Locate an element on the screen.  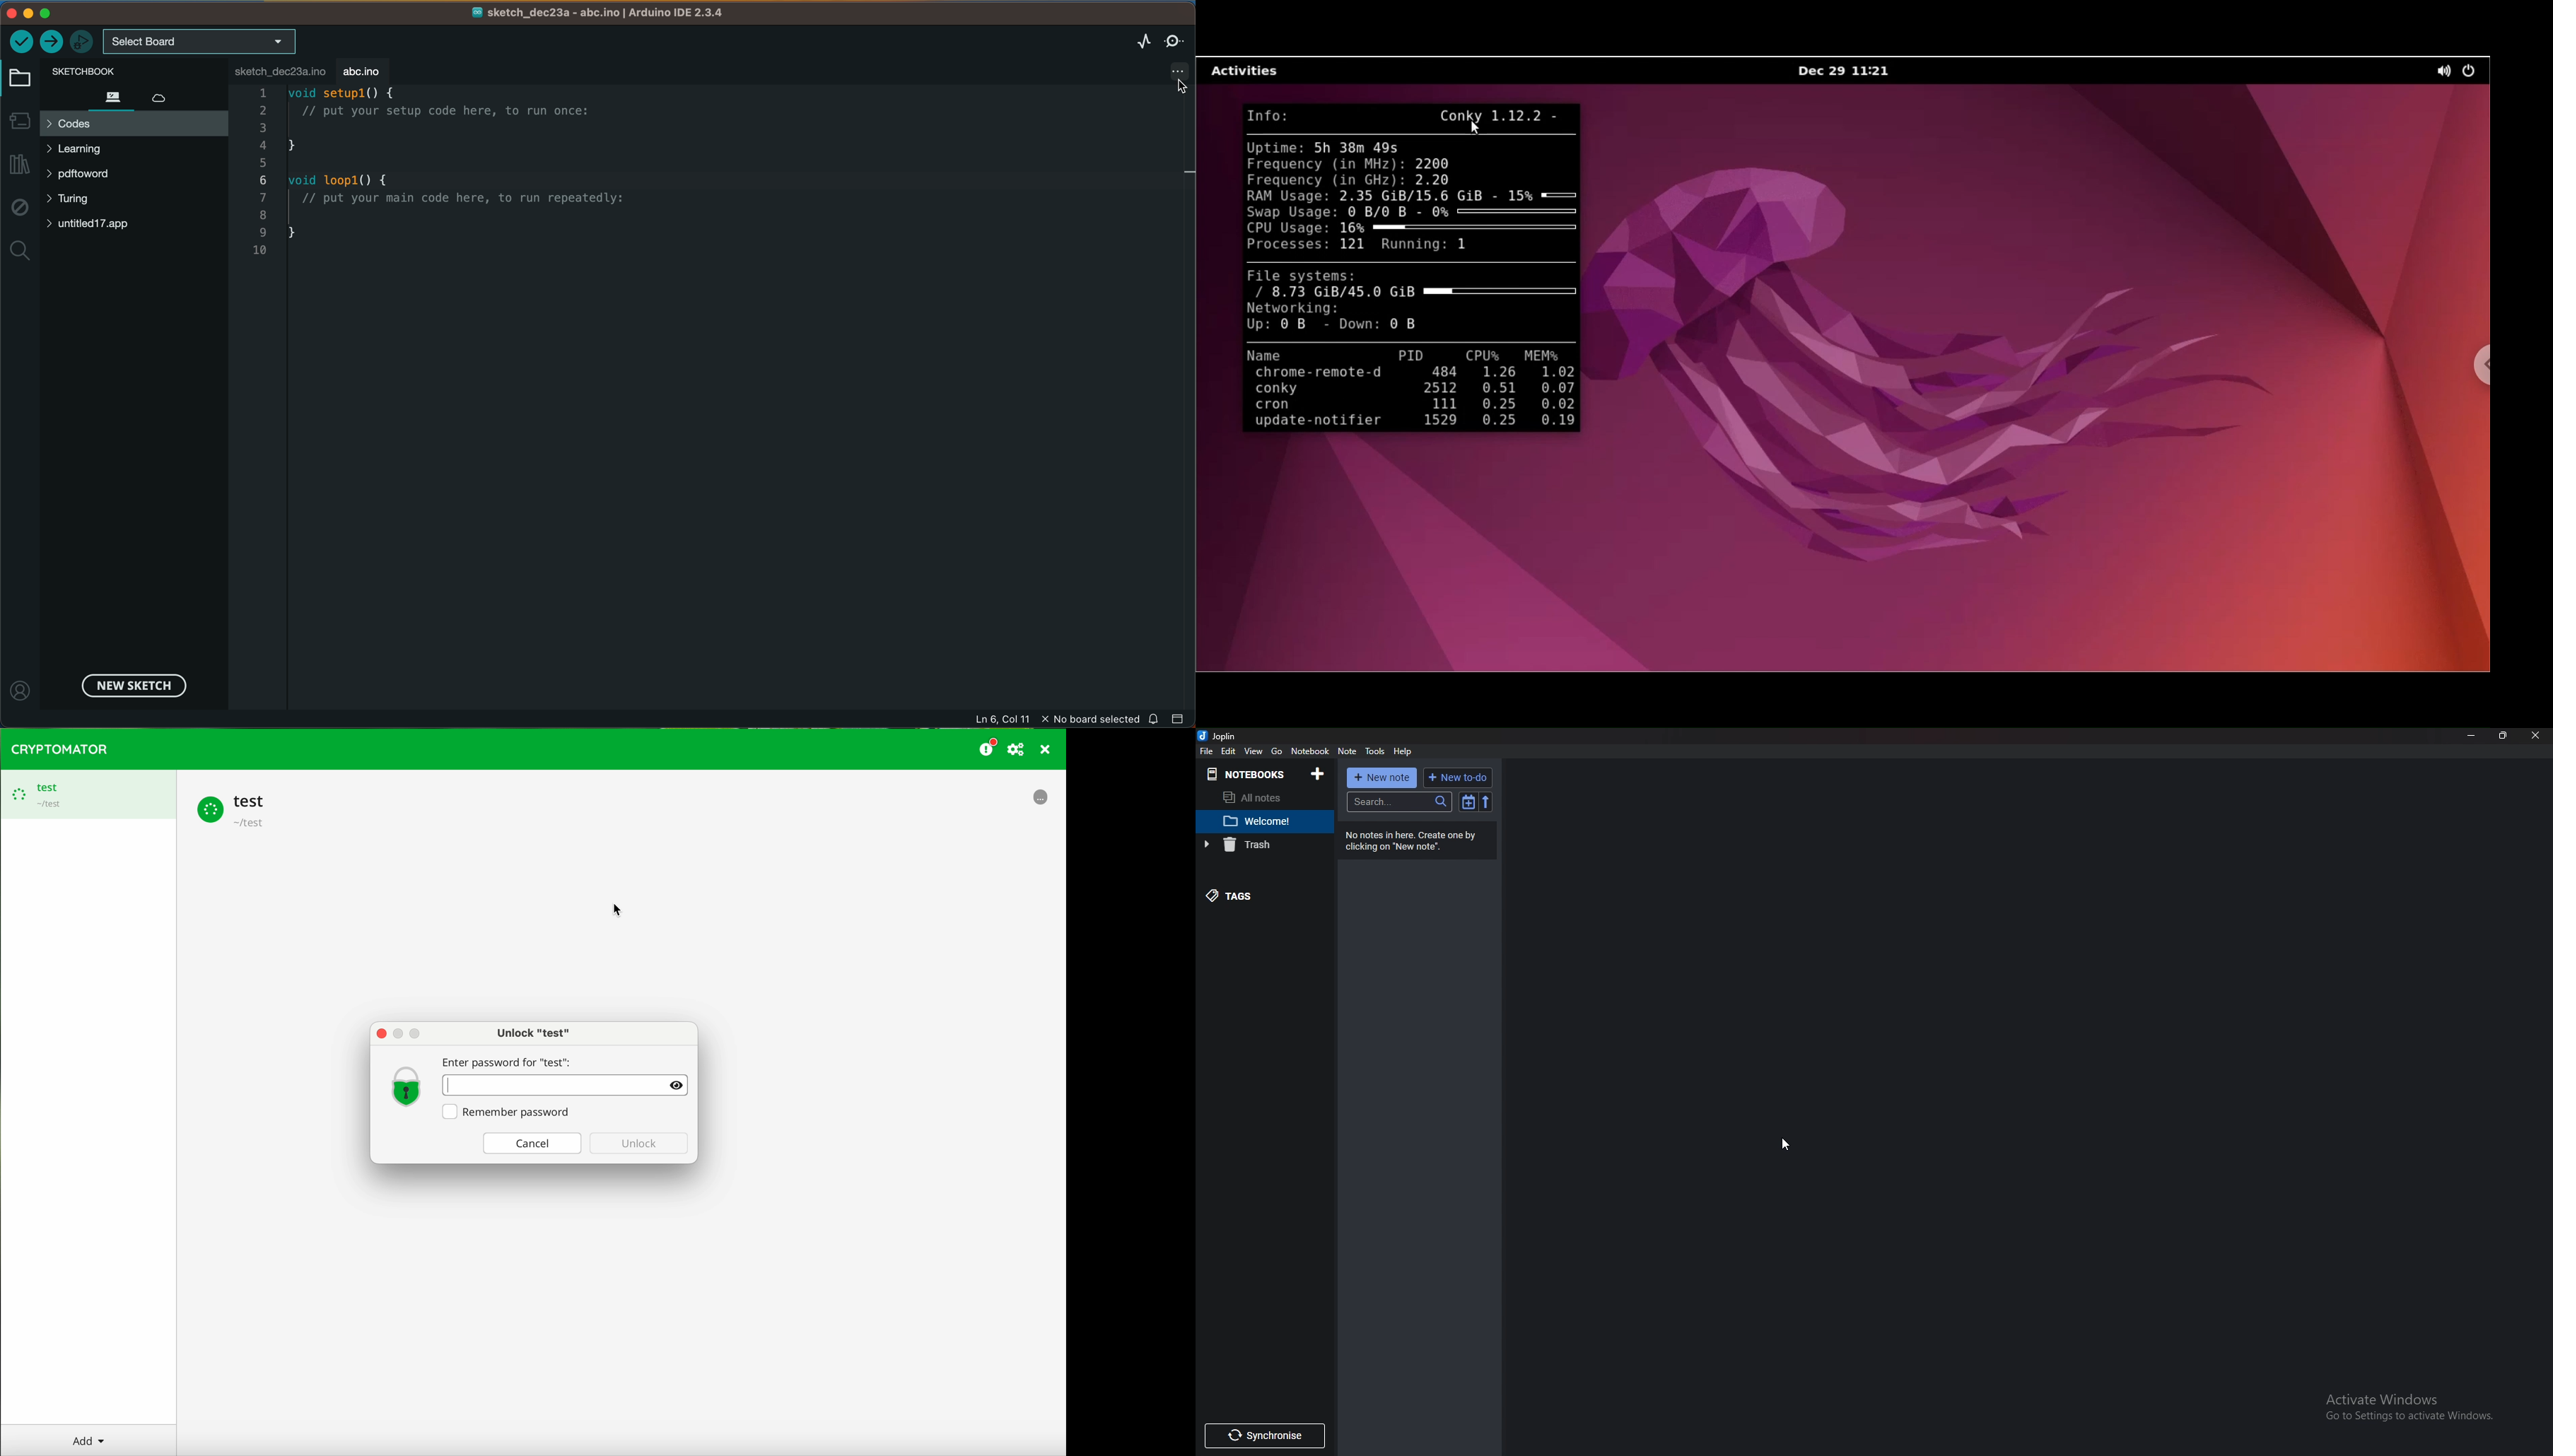
Add notebooks is located at coordinates (1318, 774).